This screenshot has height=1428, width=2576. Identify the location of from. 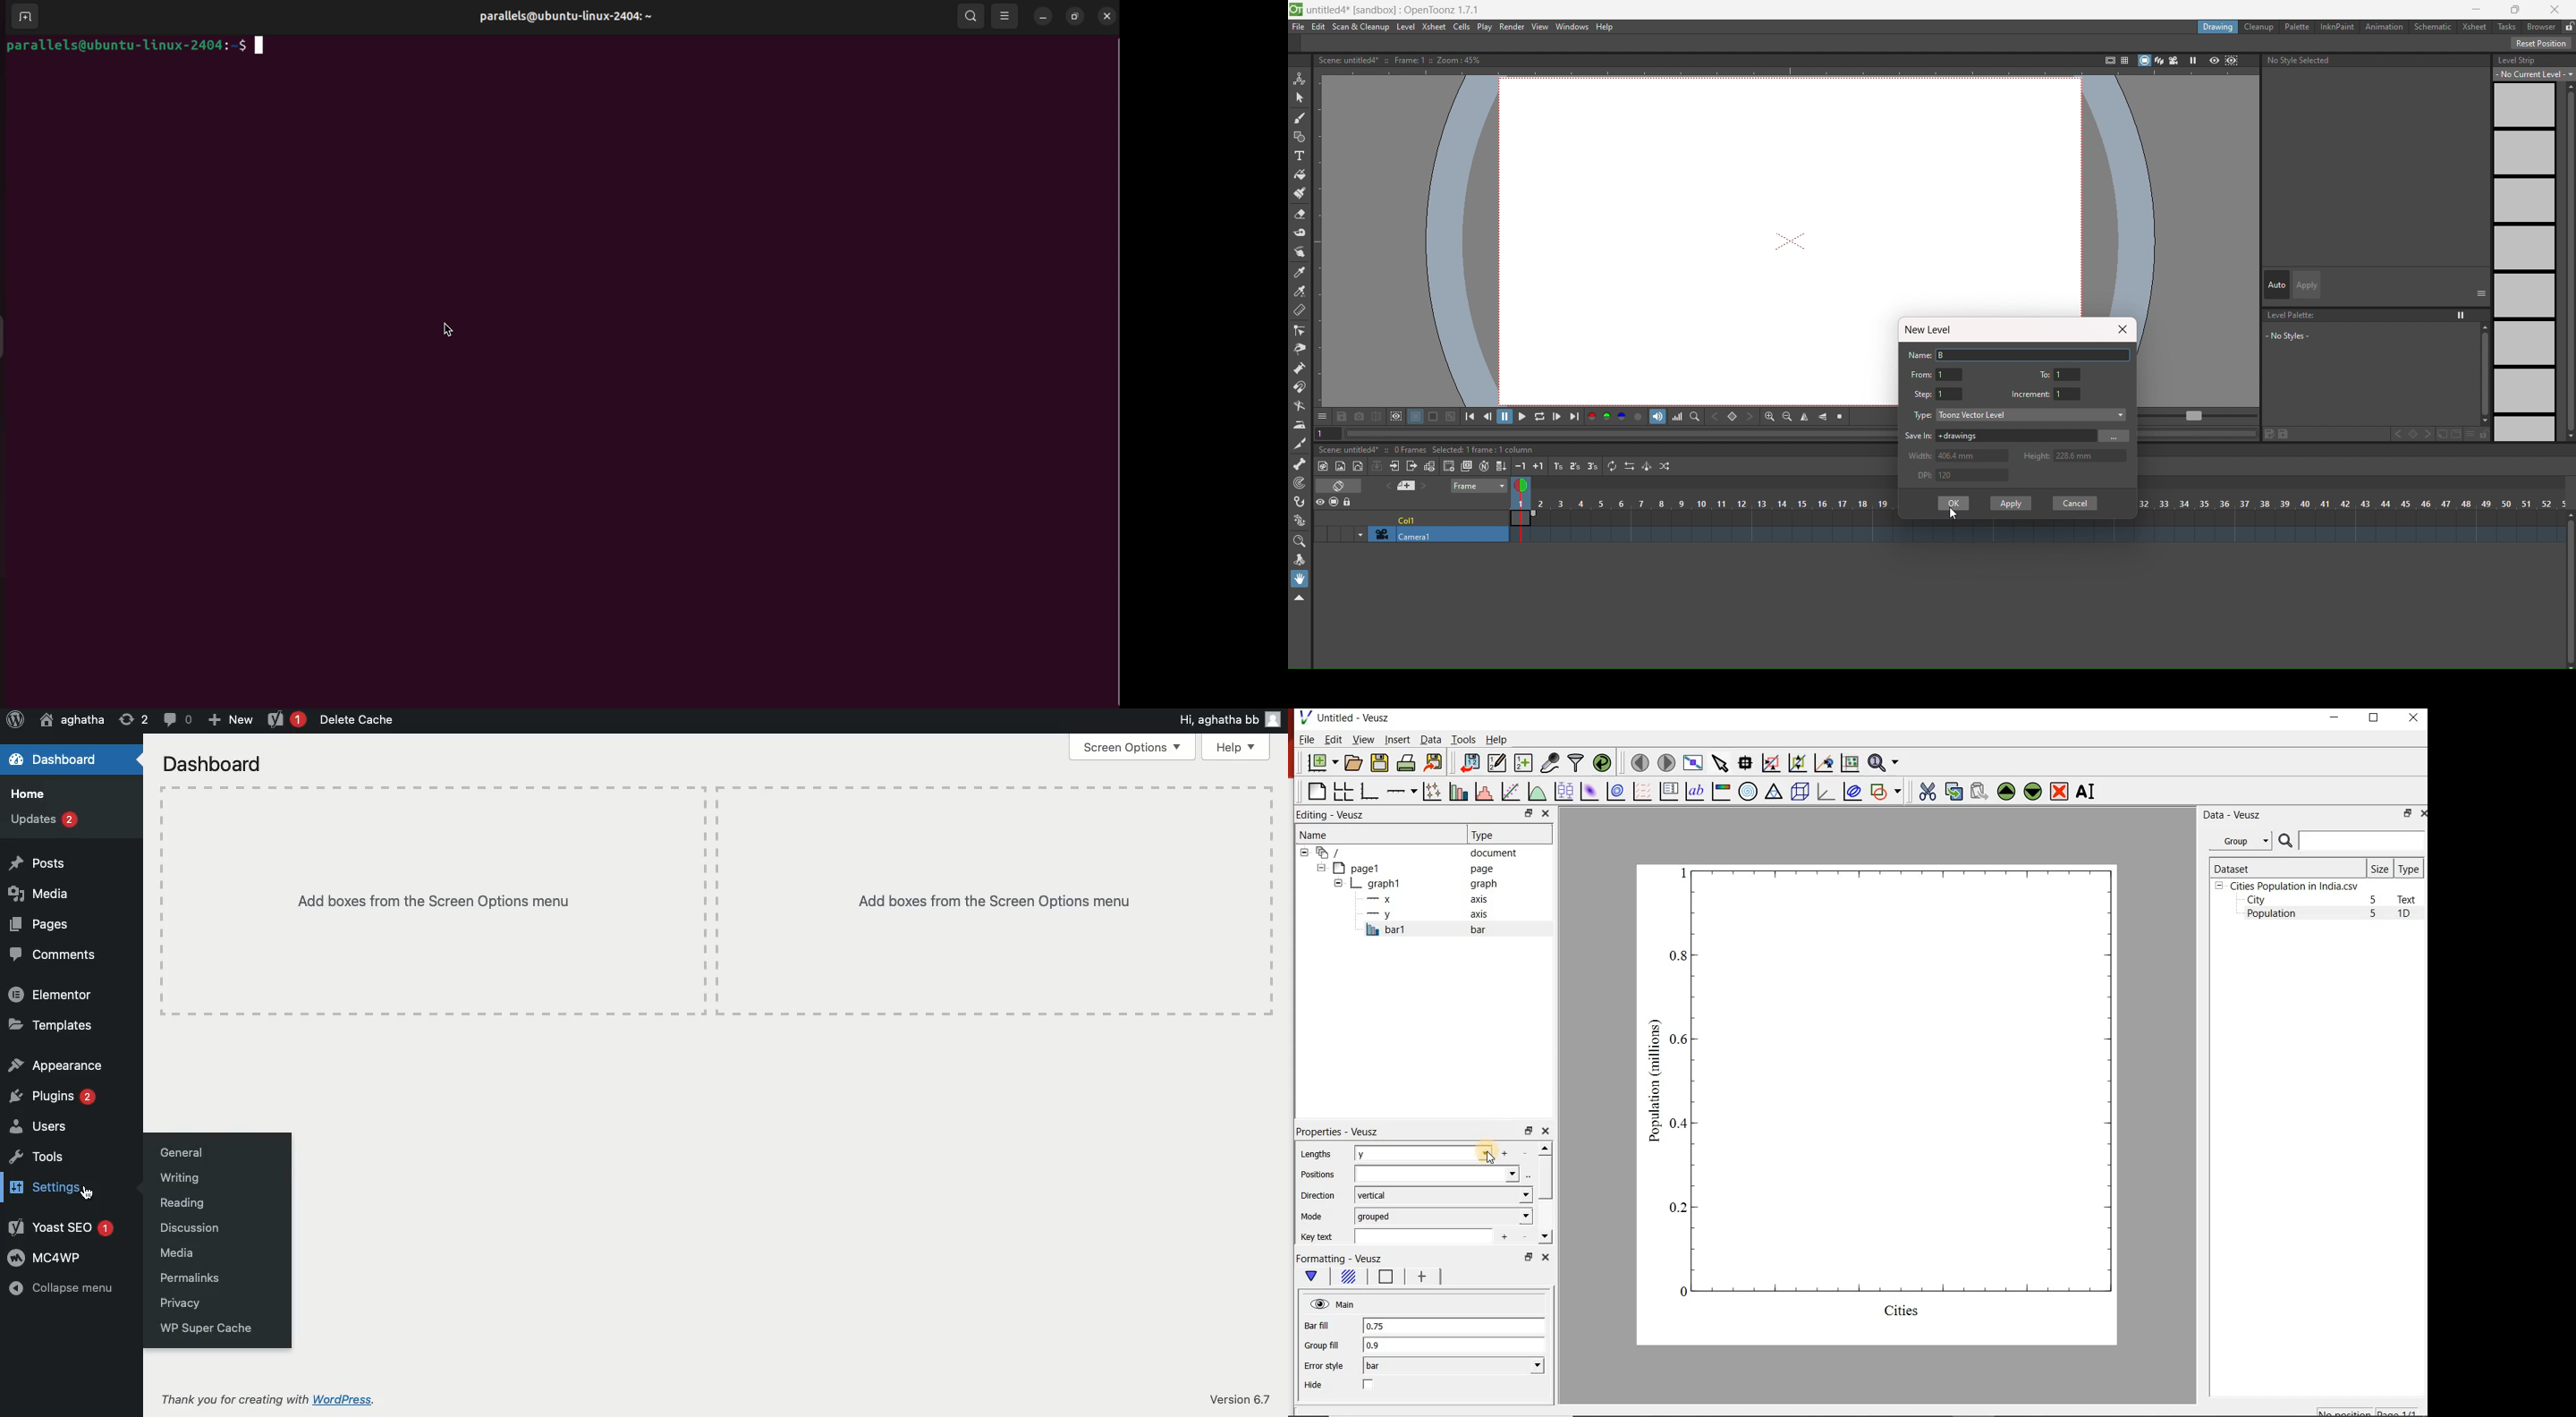
(1921, 374).